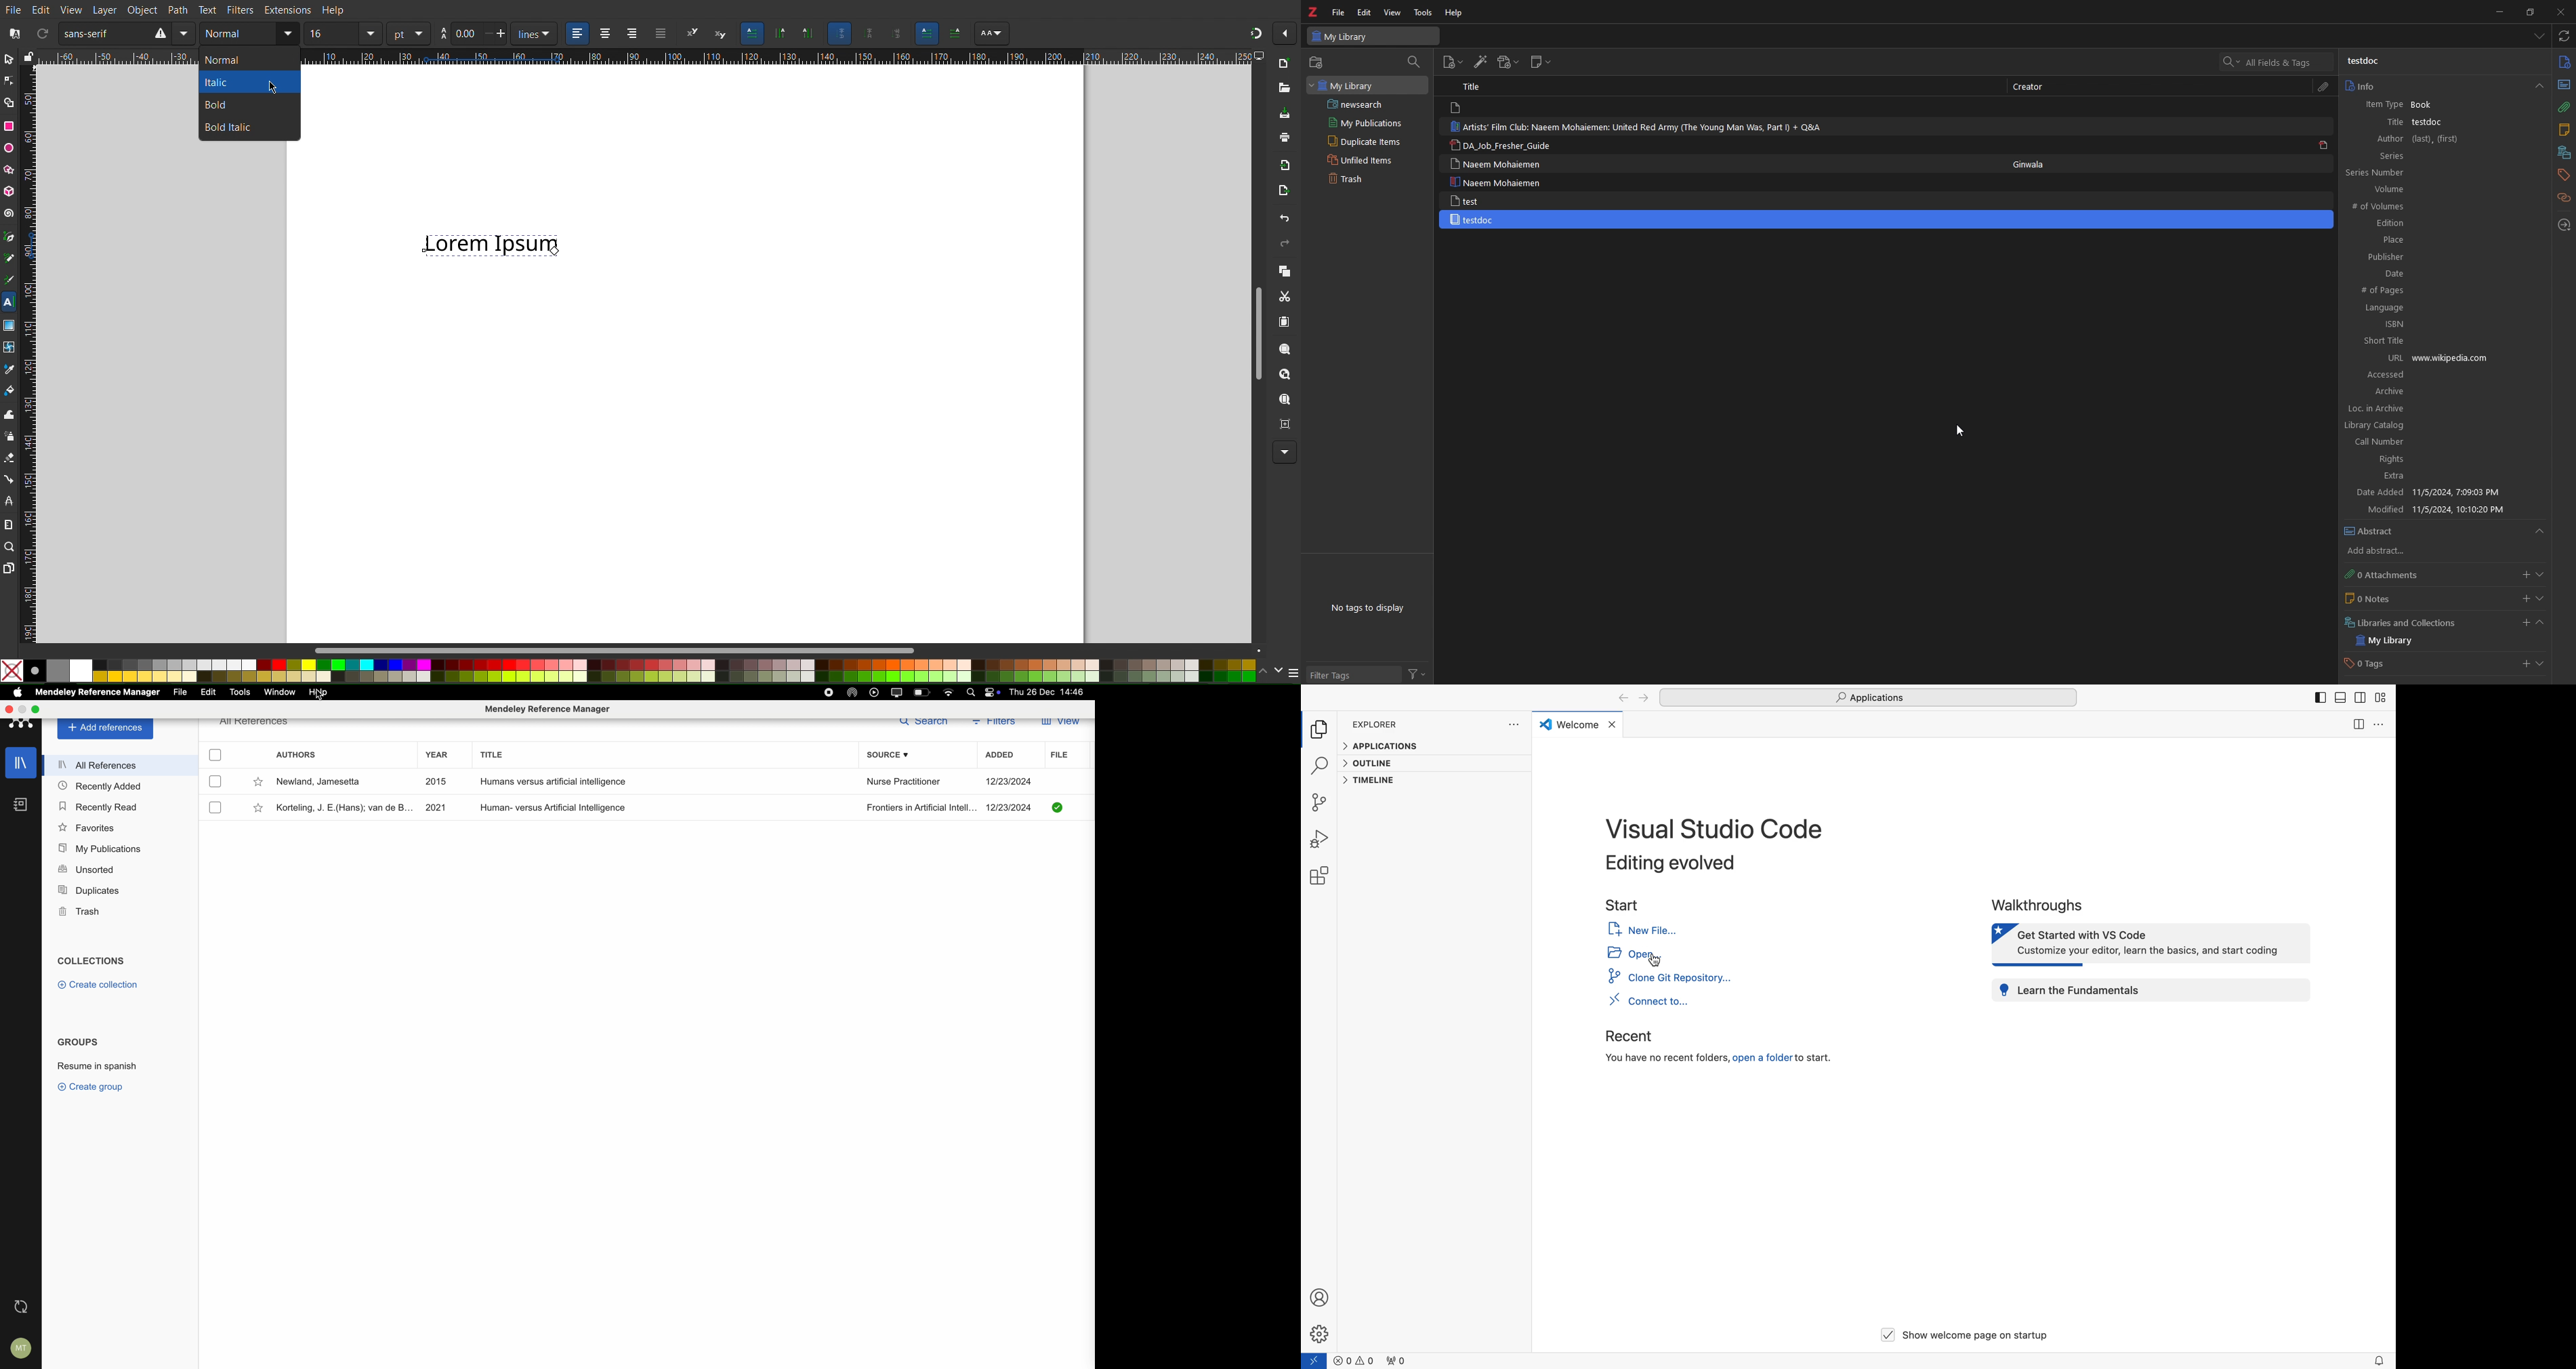 The width and height of the screenshot is (2576, 1372). Describe the element at coordinates (2422, 239) in the screenshot. I see `Place` at that location.